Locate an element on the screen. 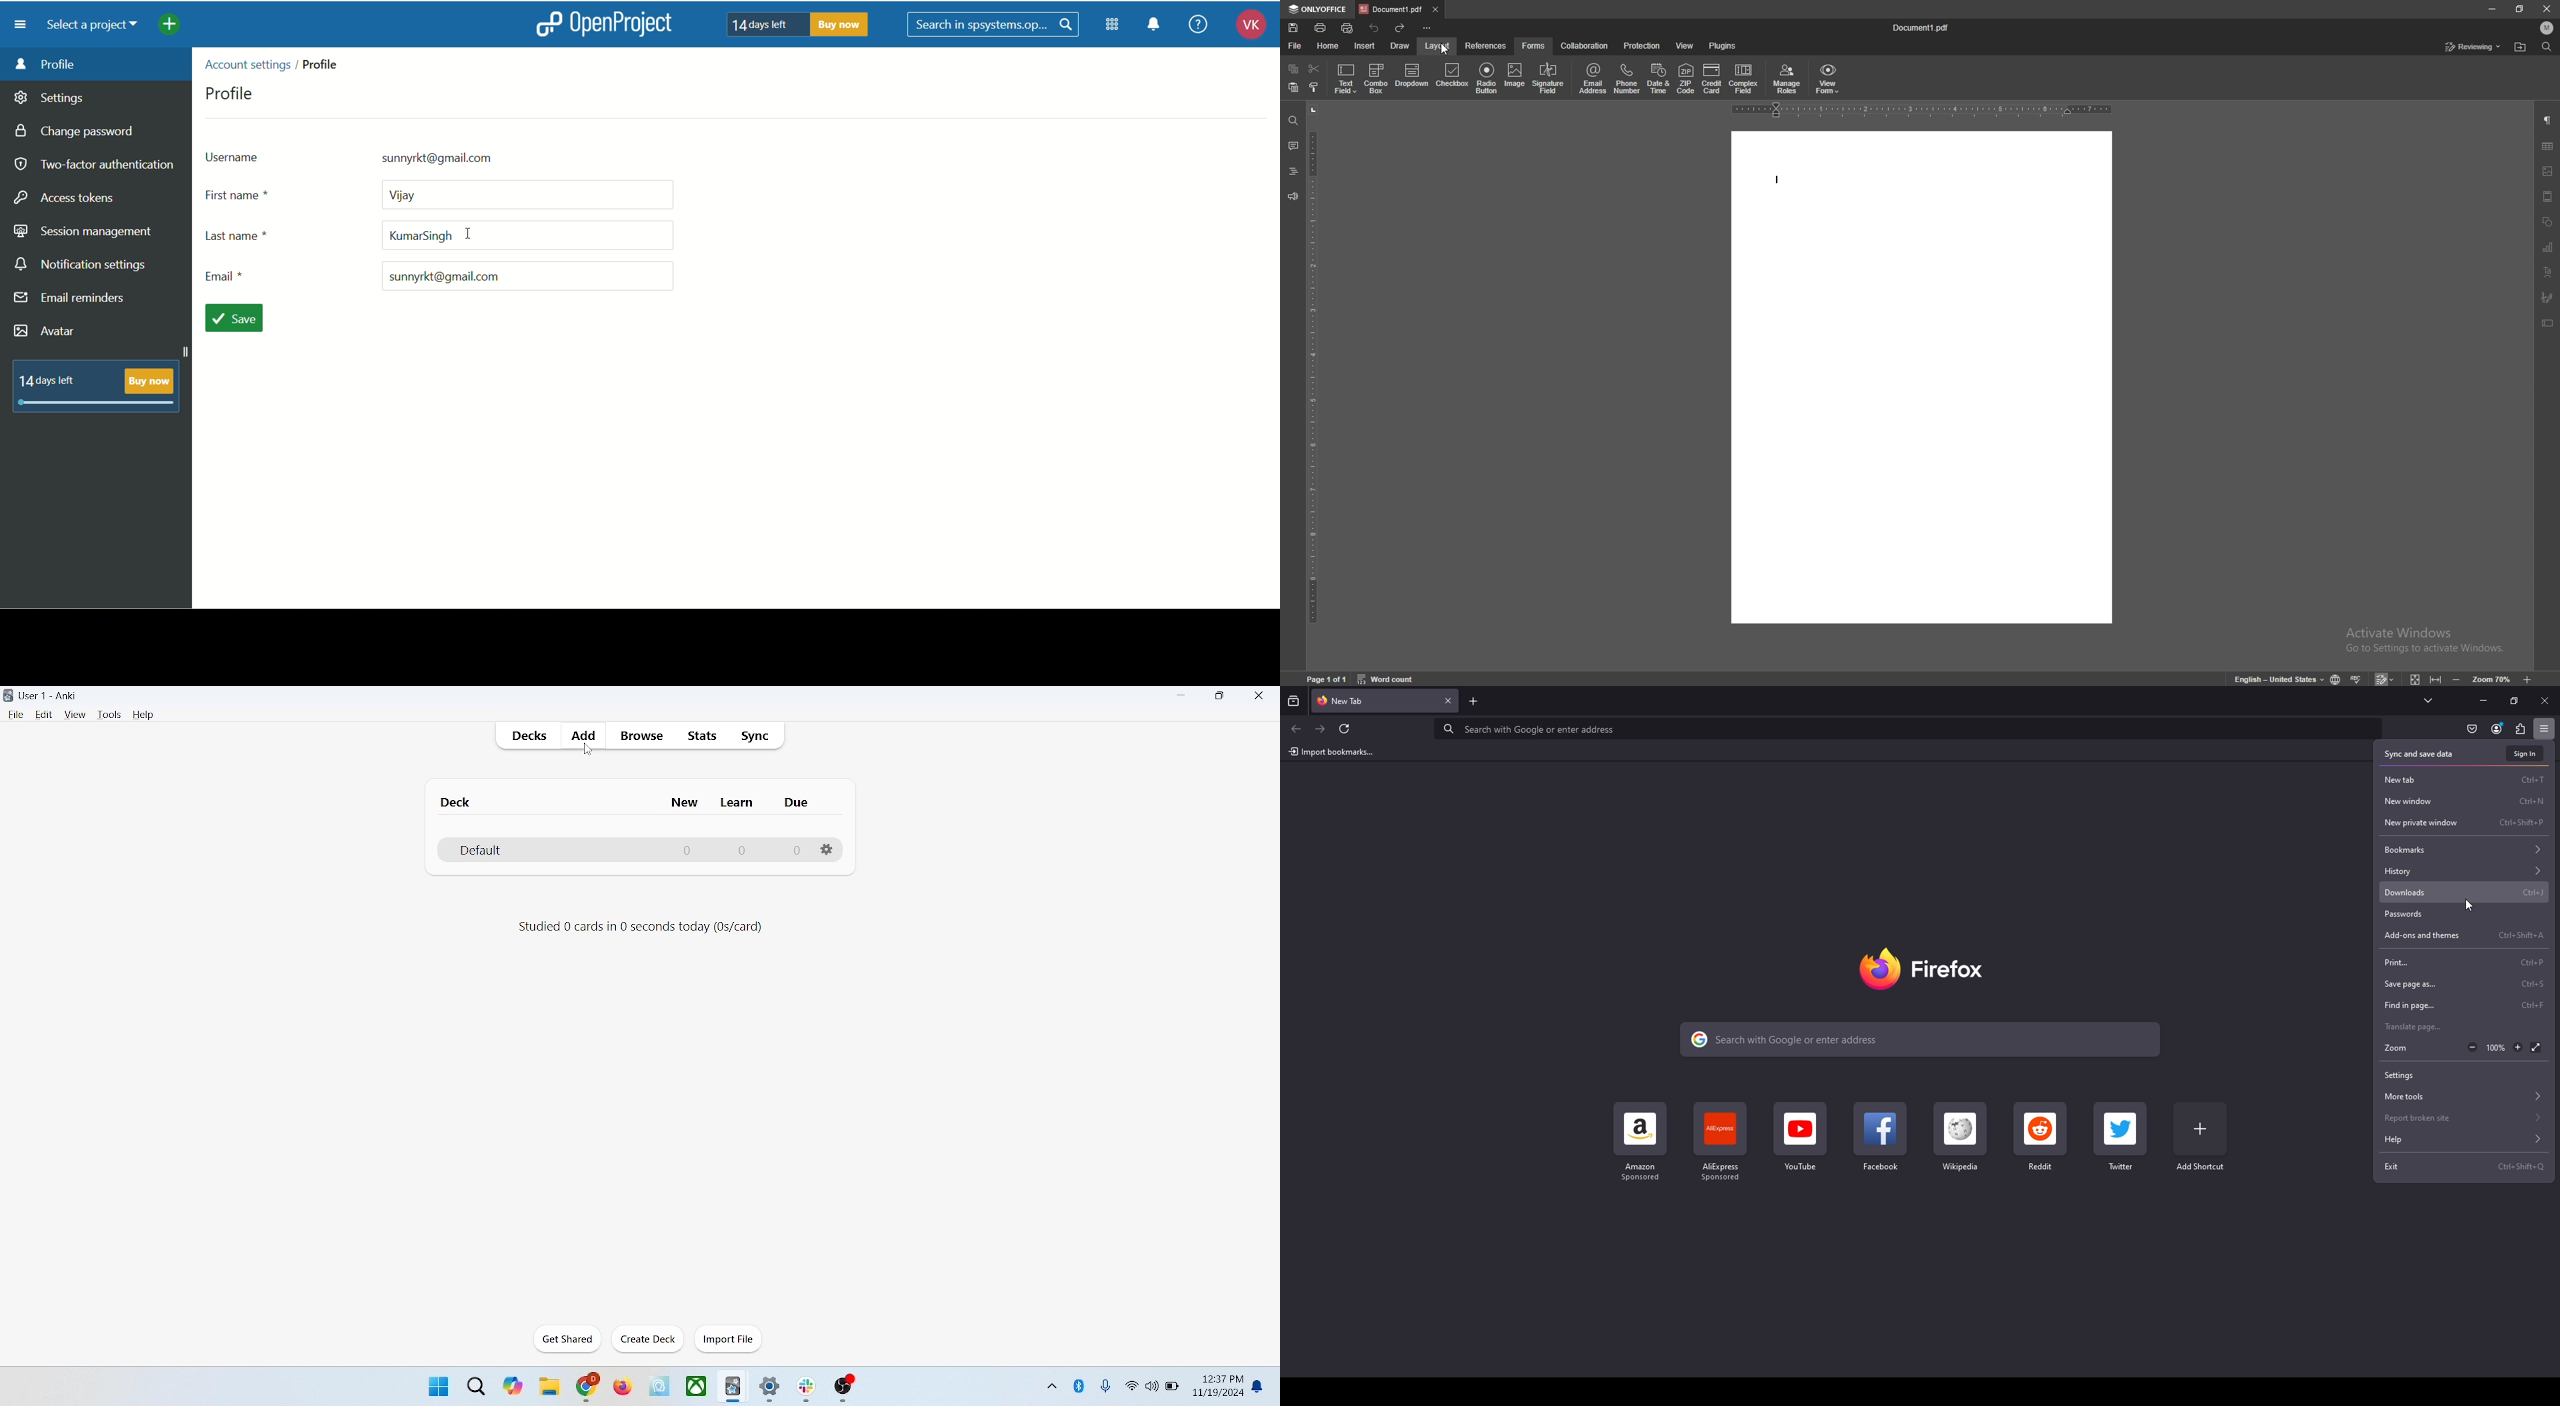  headings is located at coordinates (1294, 171).